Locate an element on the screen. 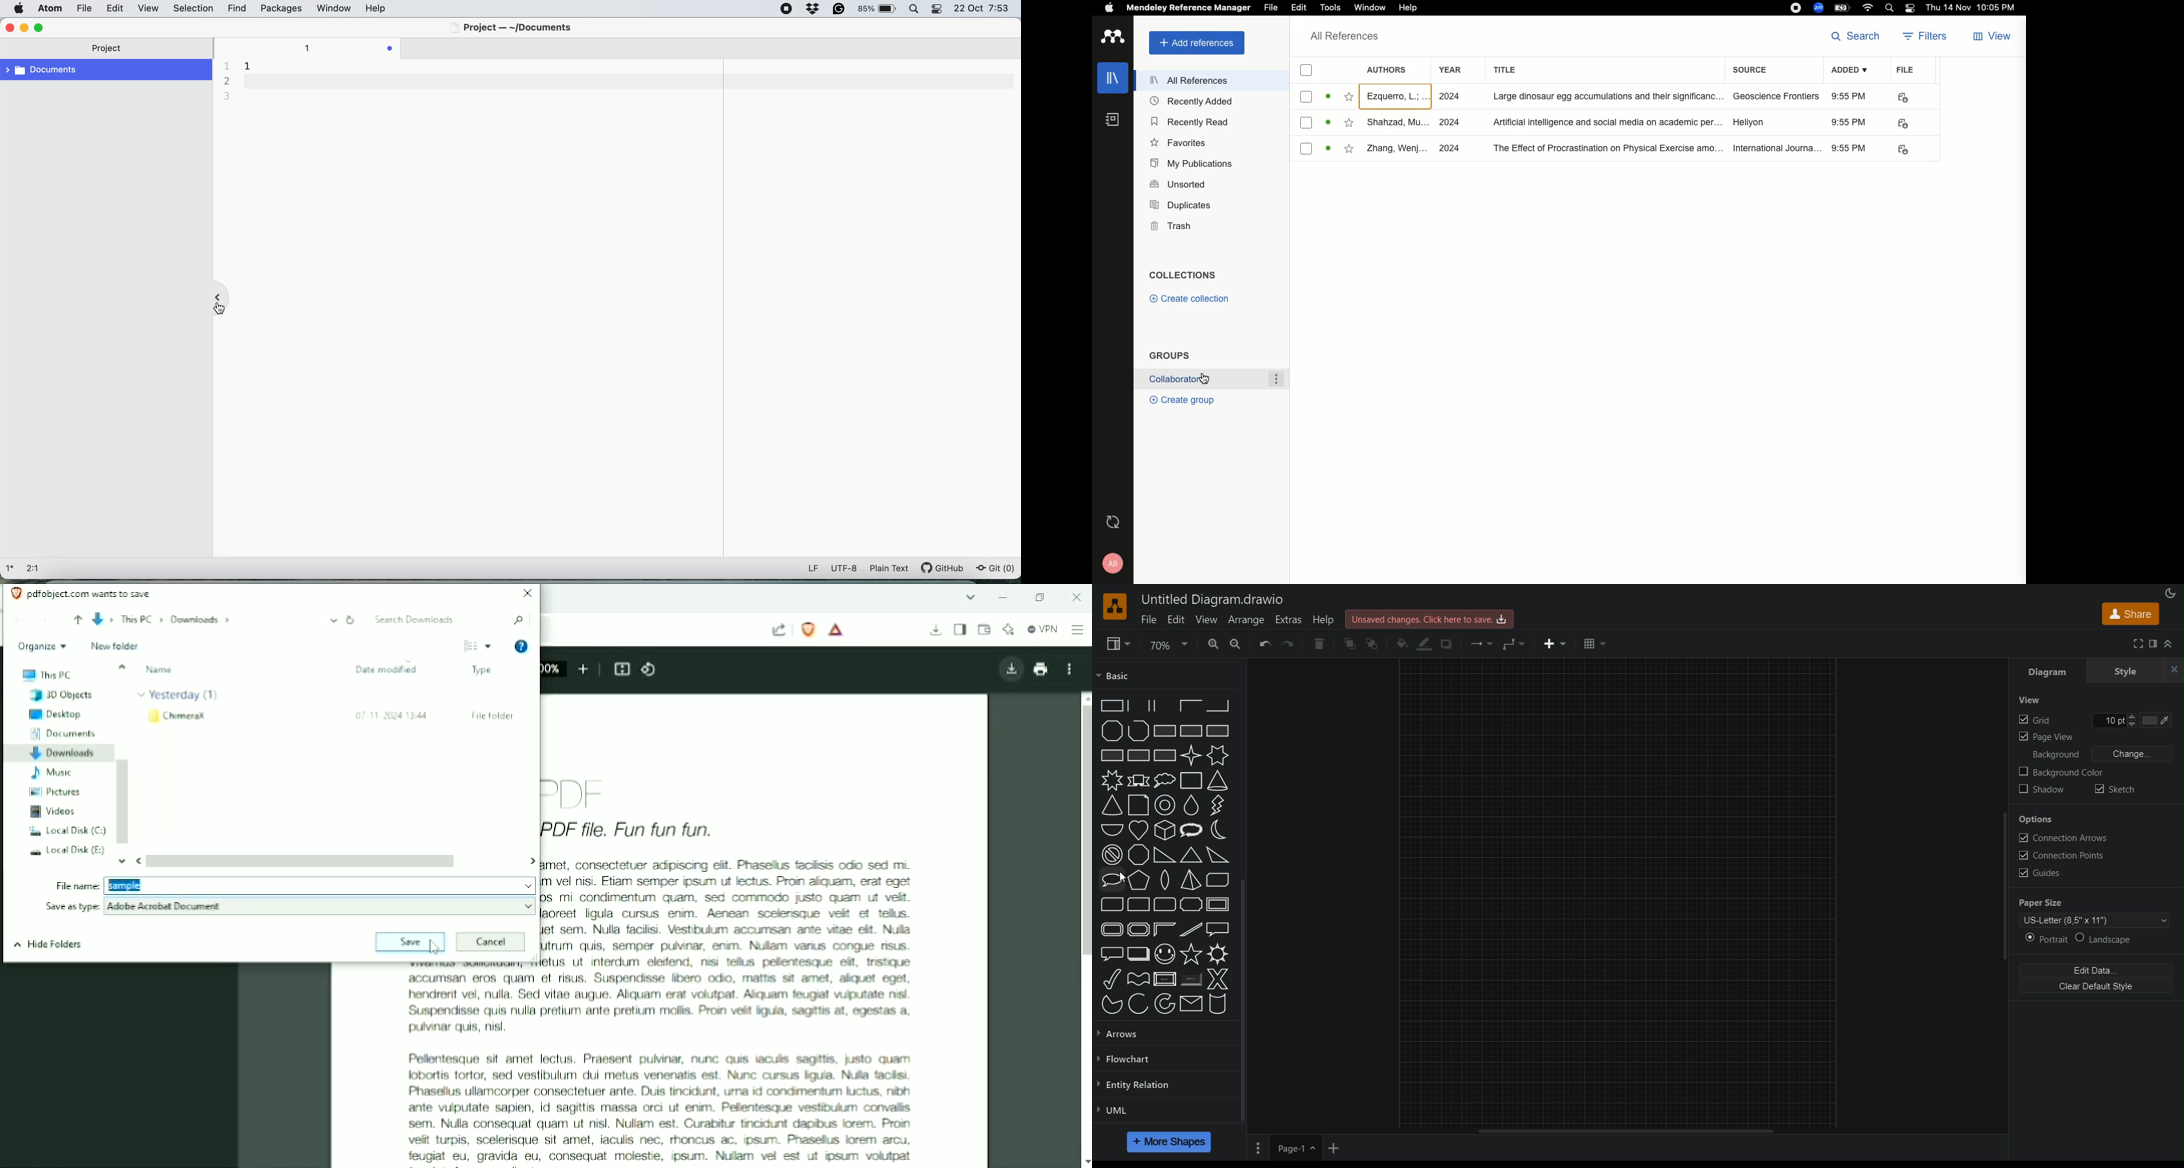  read/unread is located at coordinates (1328, 93).